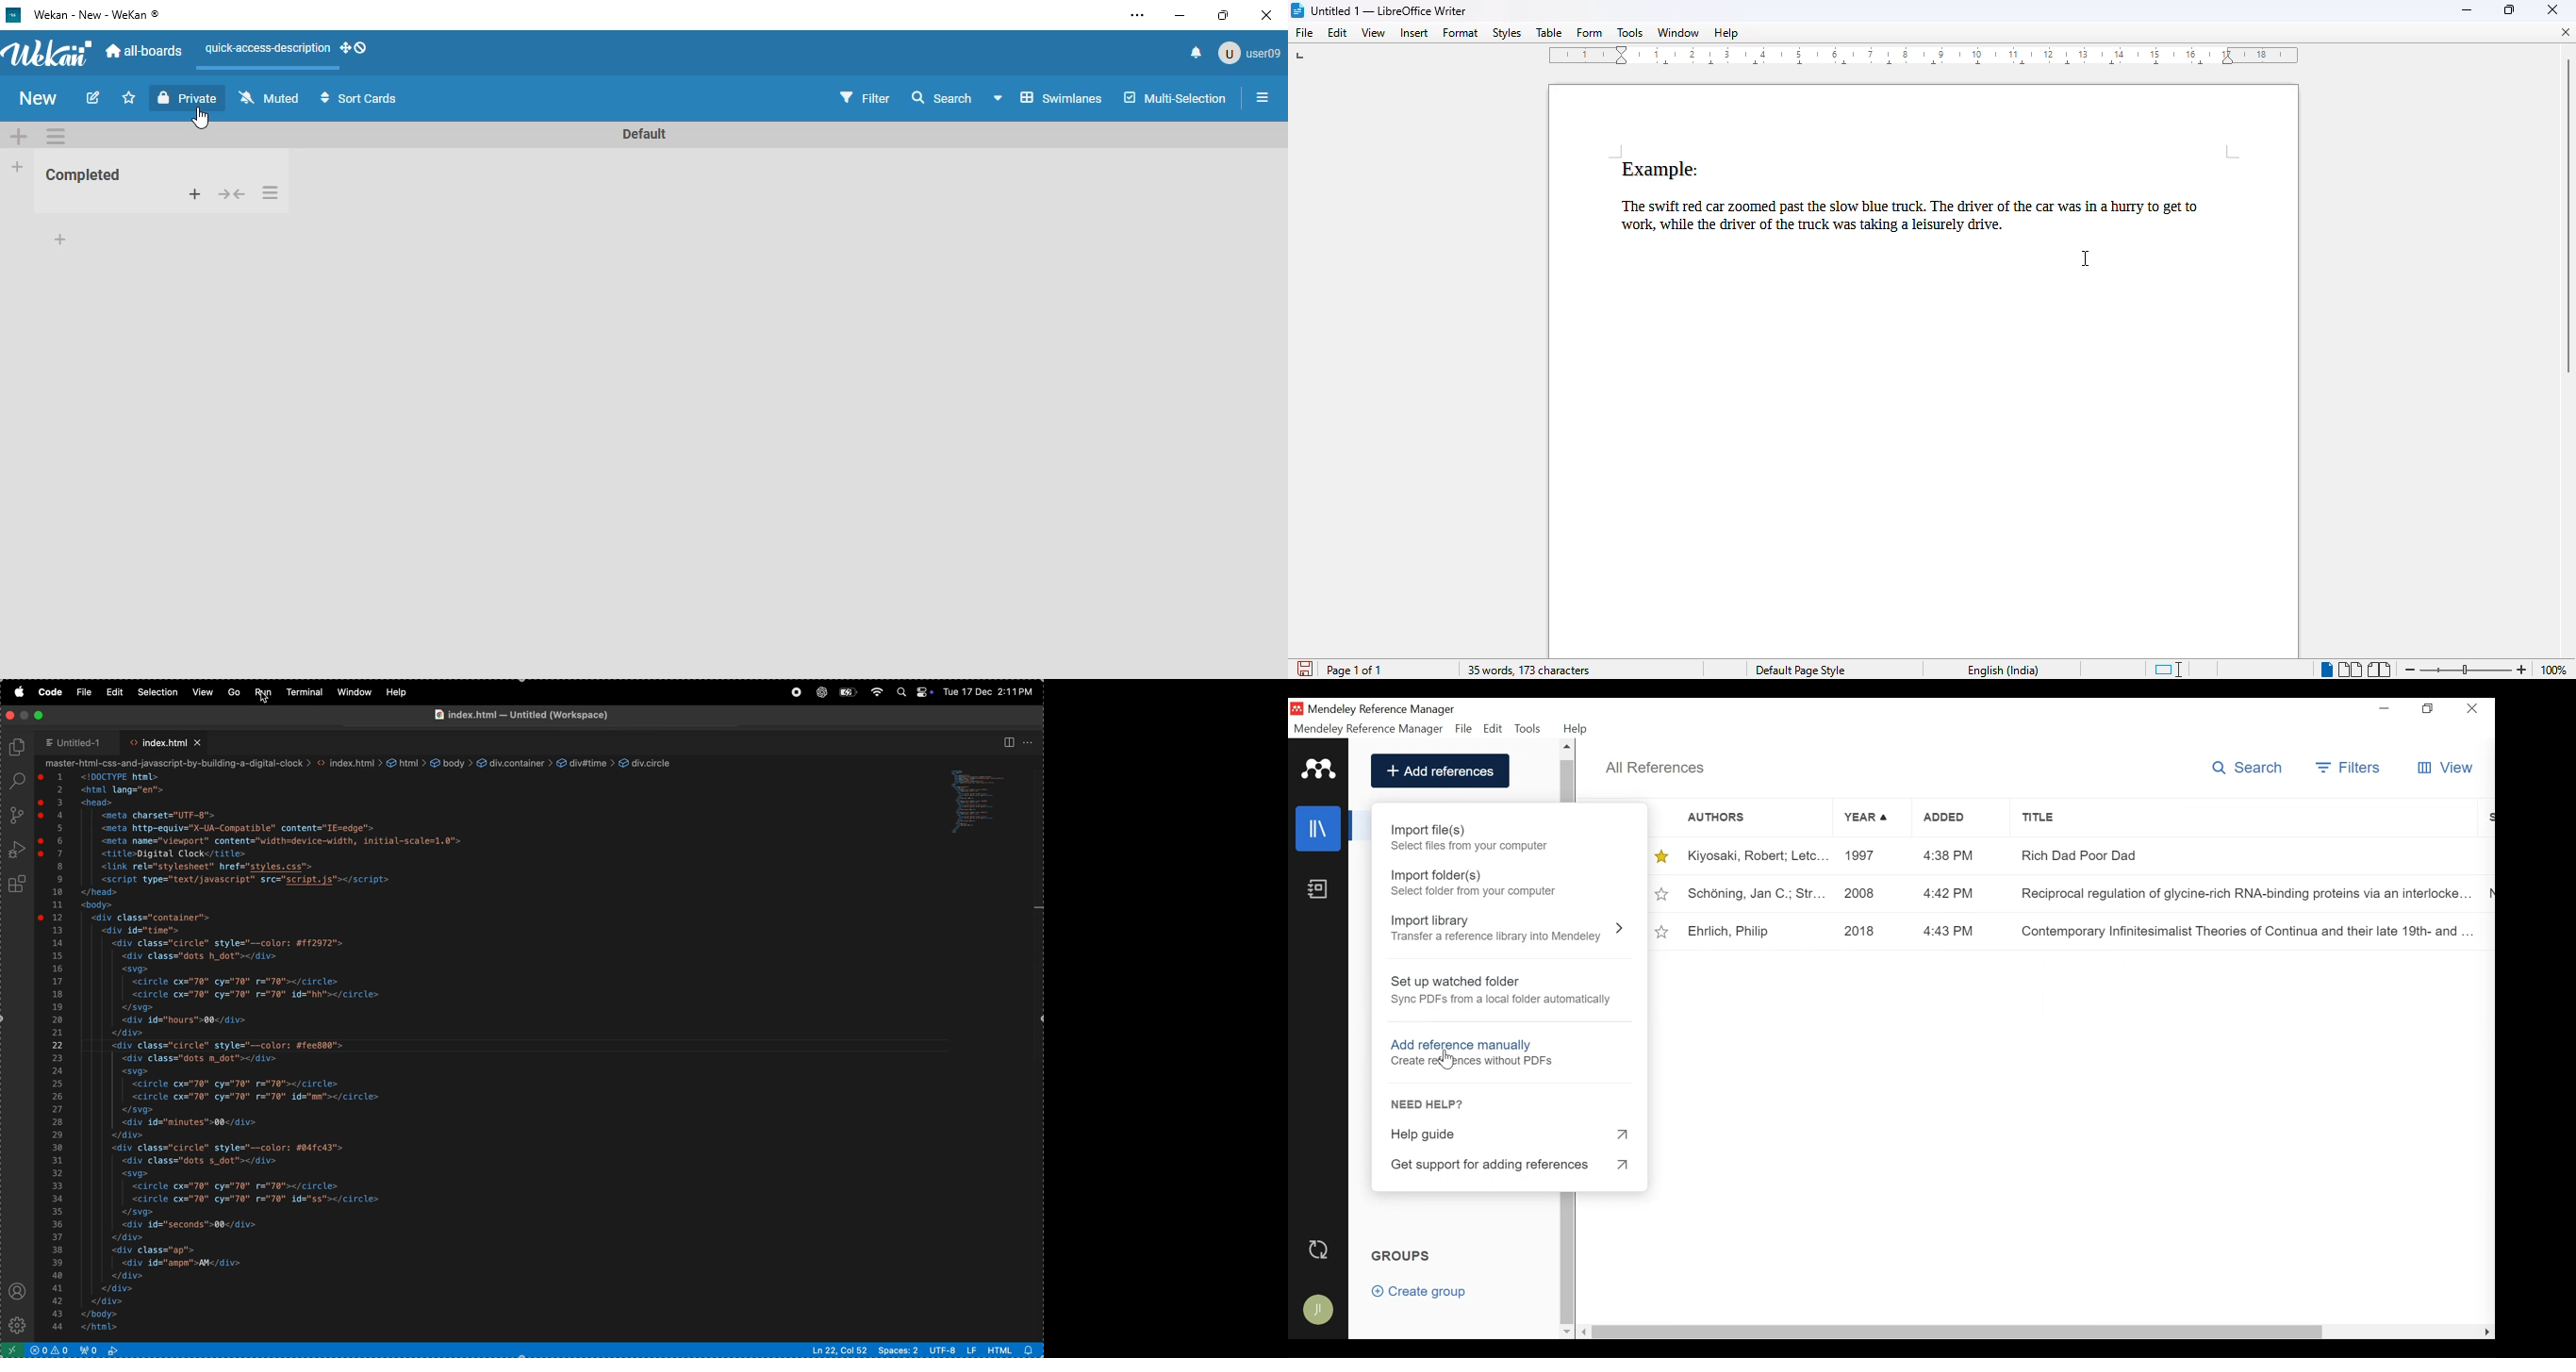  What do you see at coordinates (1663, 932) in the screenshot?
I see `Toggle favorites` at bounding box center [1663, 932].